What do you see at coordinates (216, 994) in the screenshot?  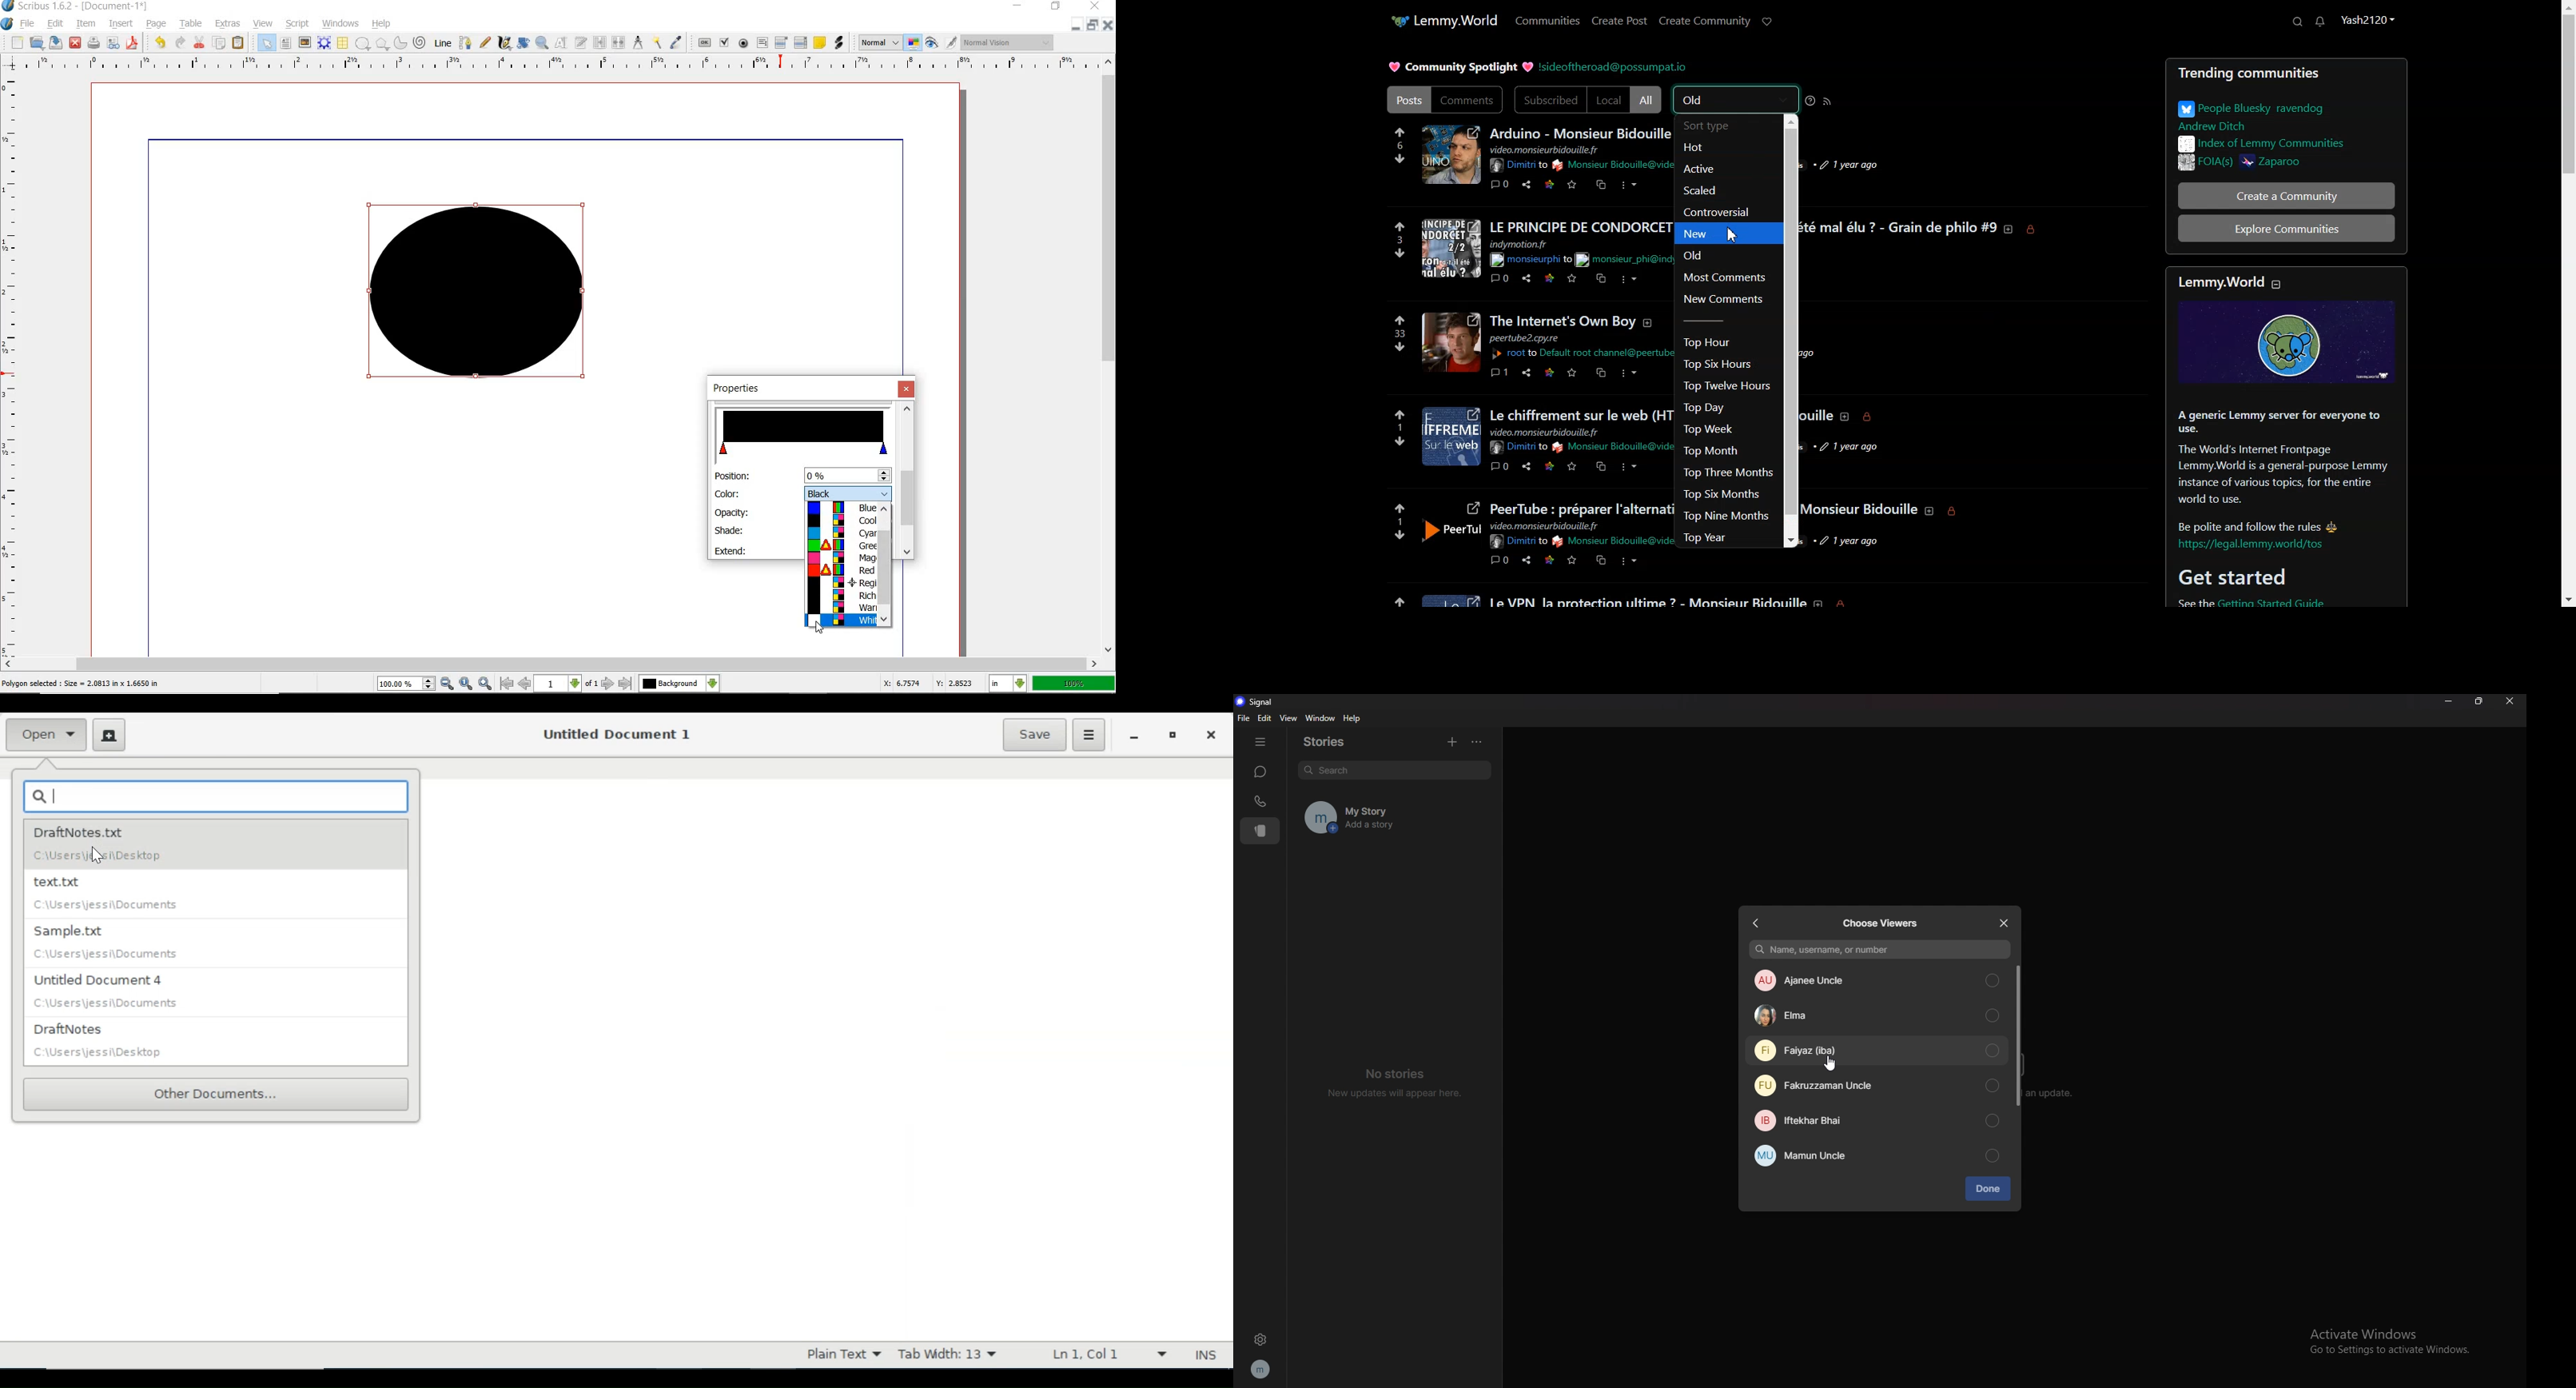 I see `Untitled Document 4` at bounding box center [216, 994].